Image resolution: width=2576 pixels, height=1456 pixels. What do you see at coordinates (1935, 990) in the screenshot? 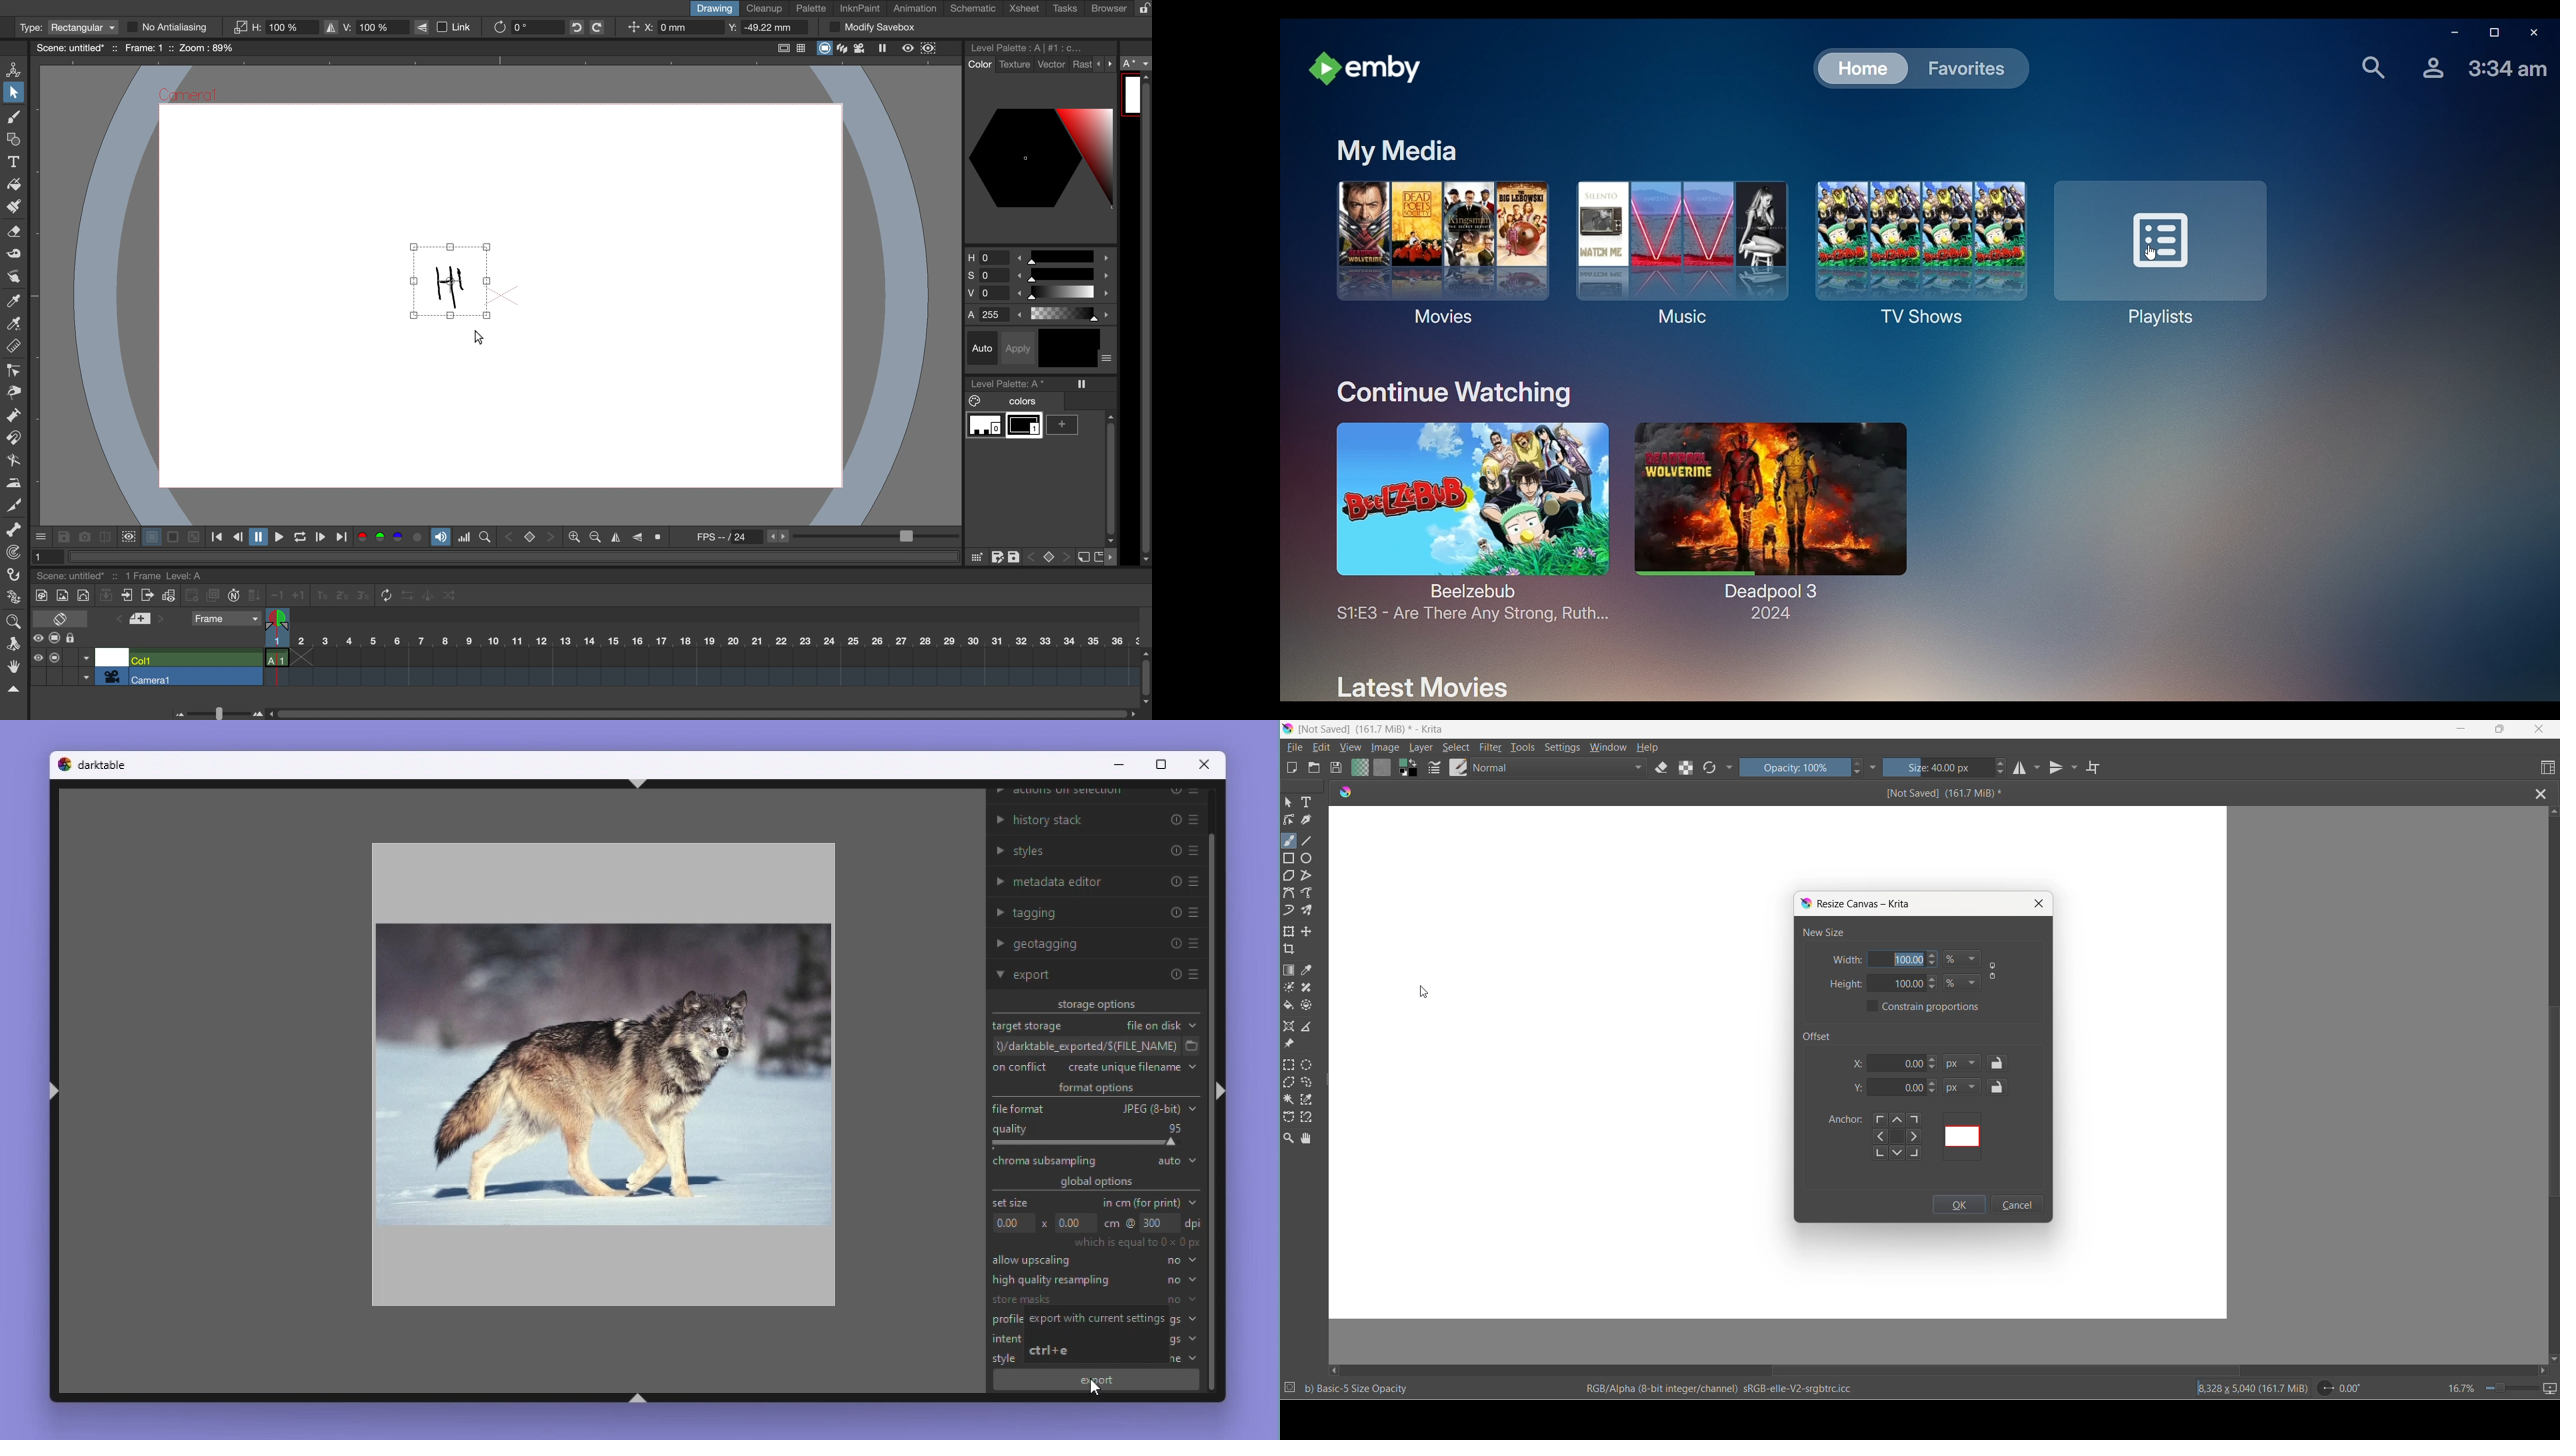
I see `decrement height` at bounding box center [1935, 990].